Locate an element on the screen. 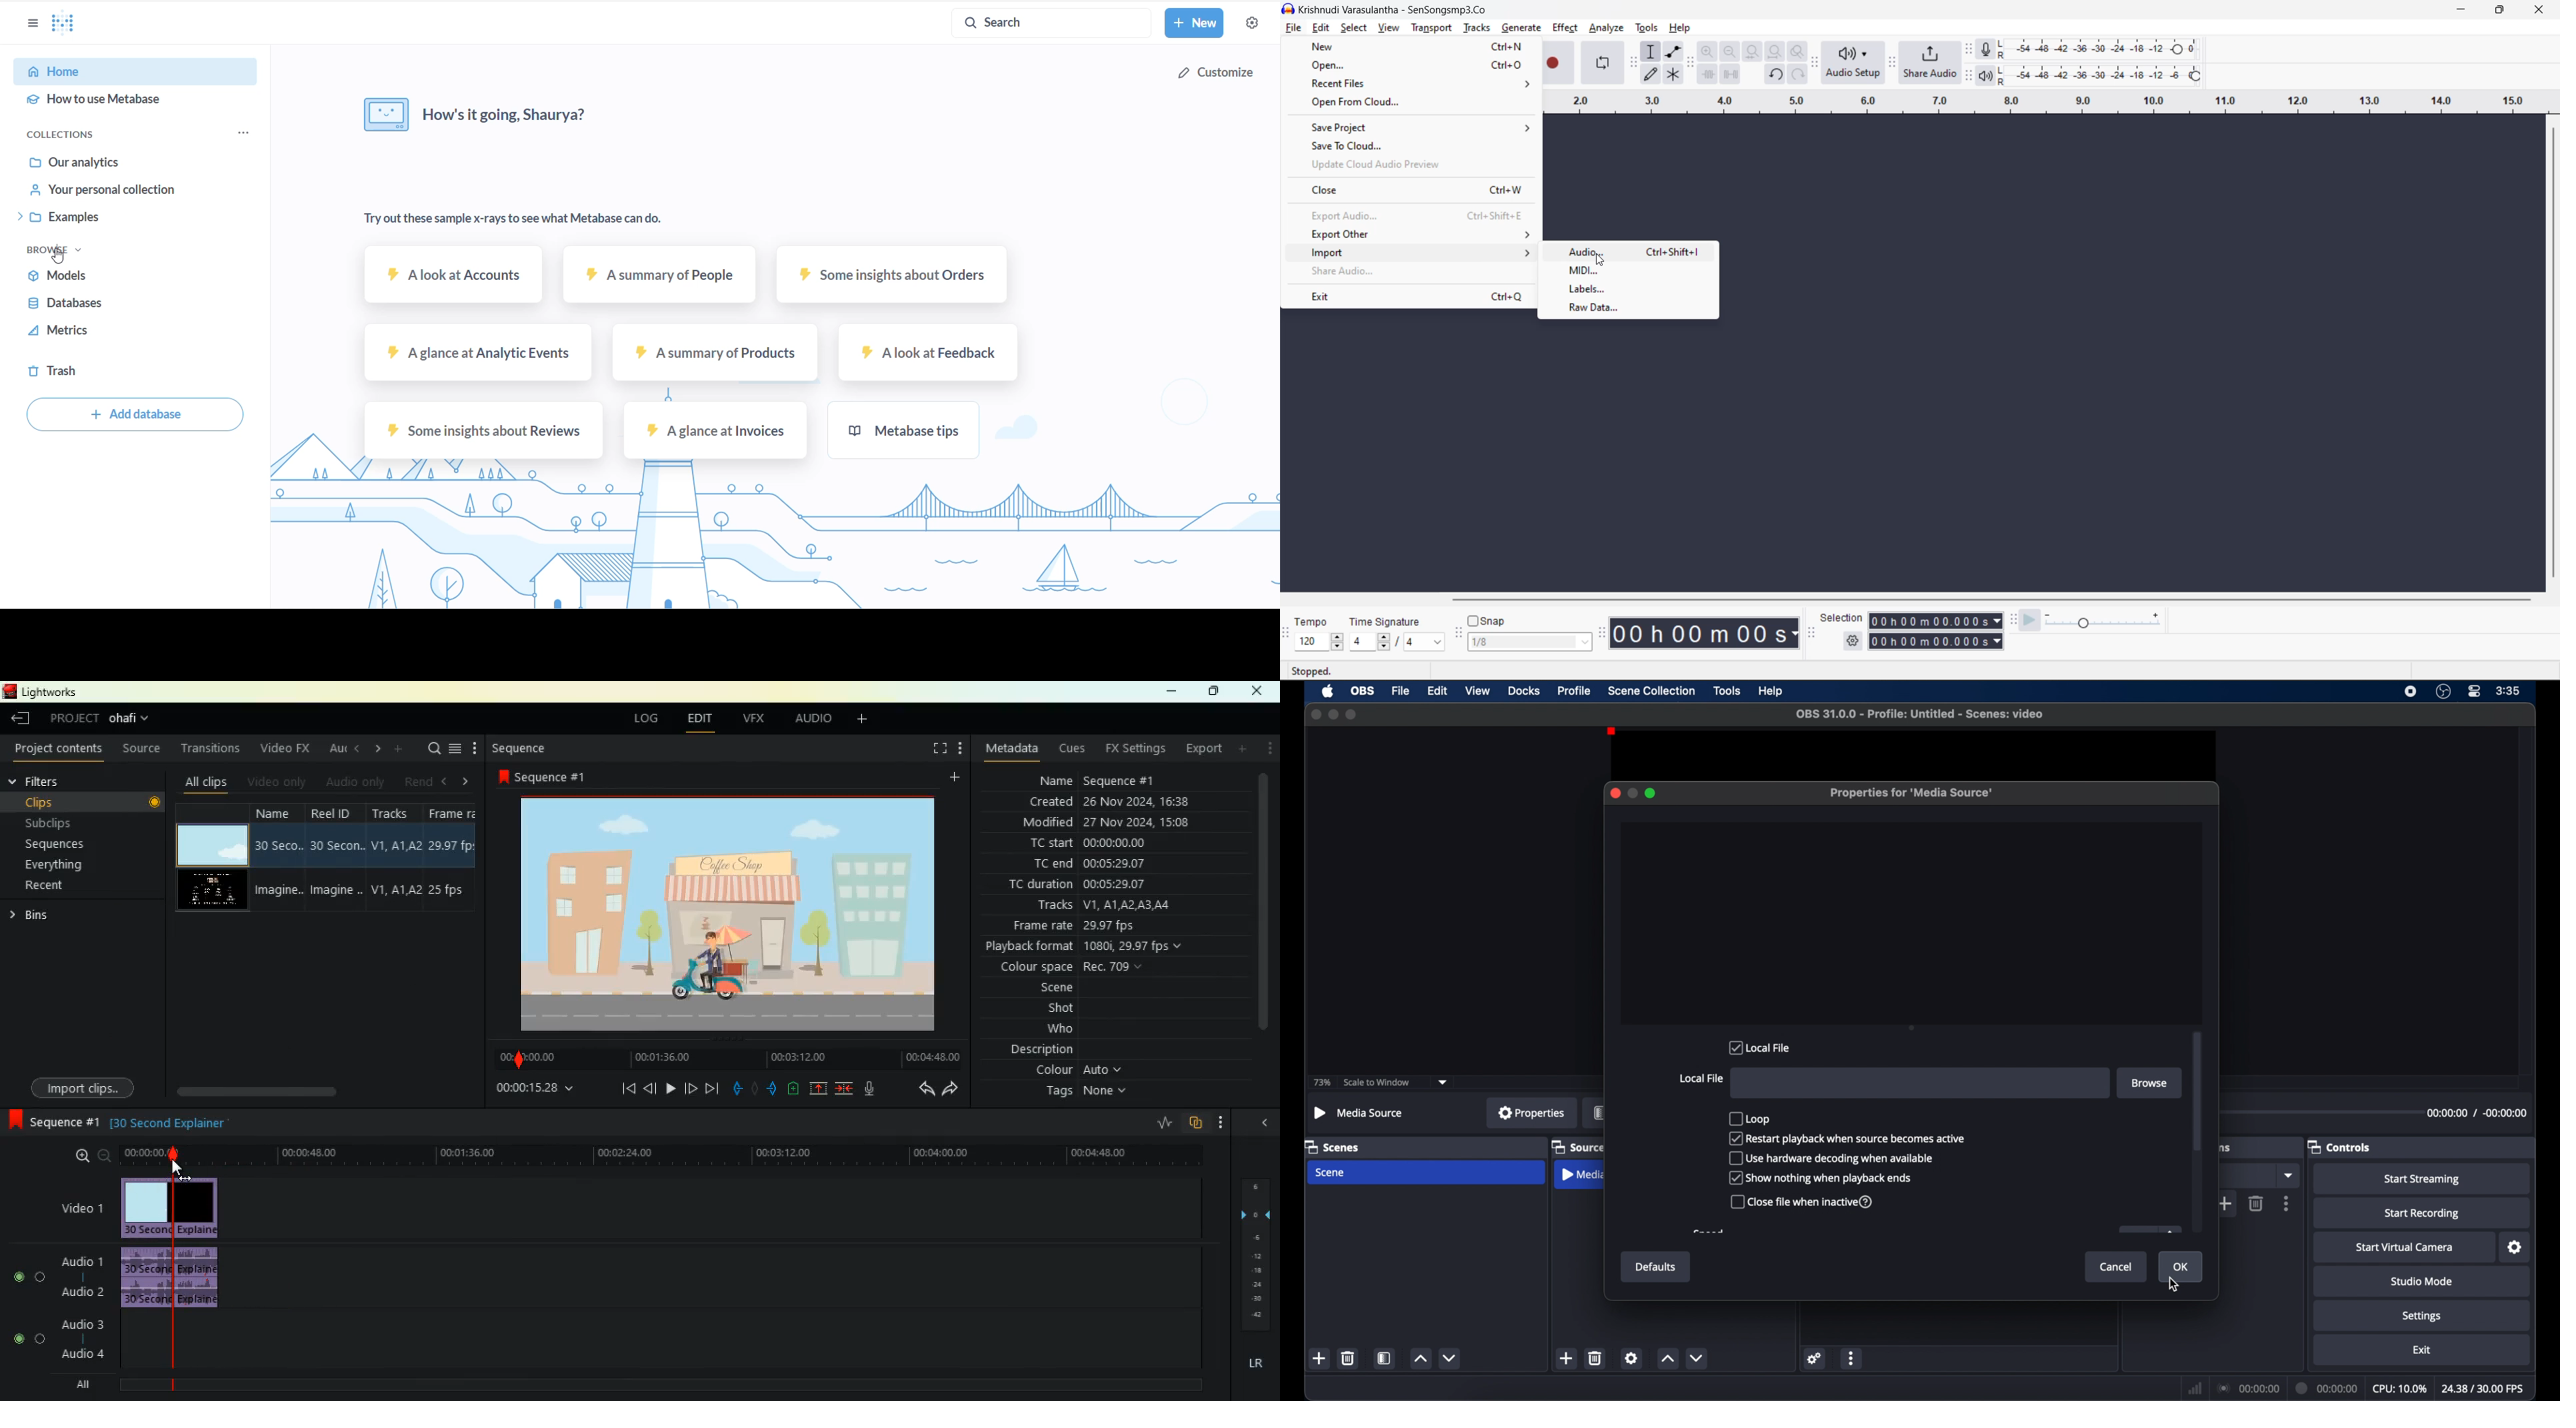  analyze is located at coordinates (1609, 28).